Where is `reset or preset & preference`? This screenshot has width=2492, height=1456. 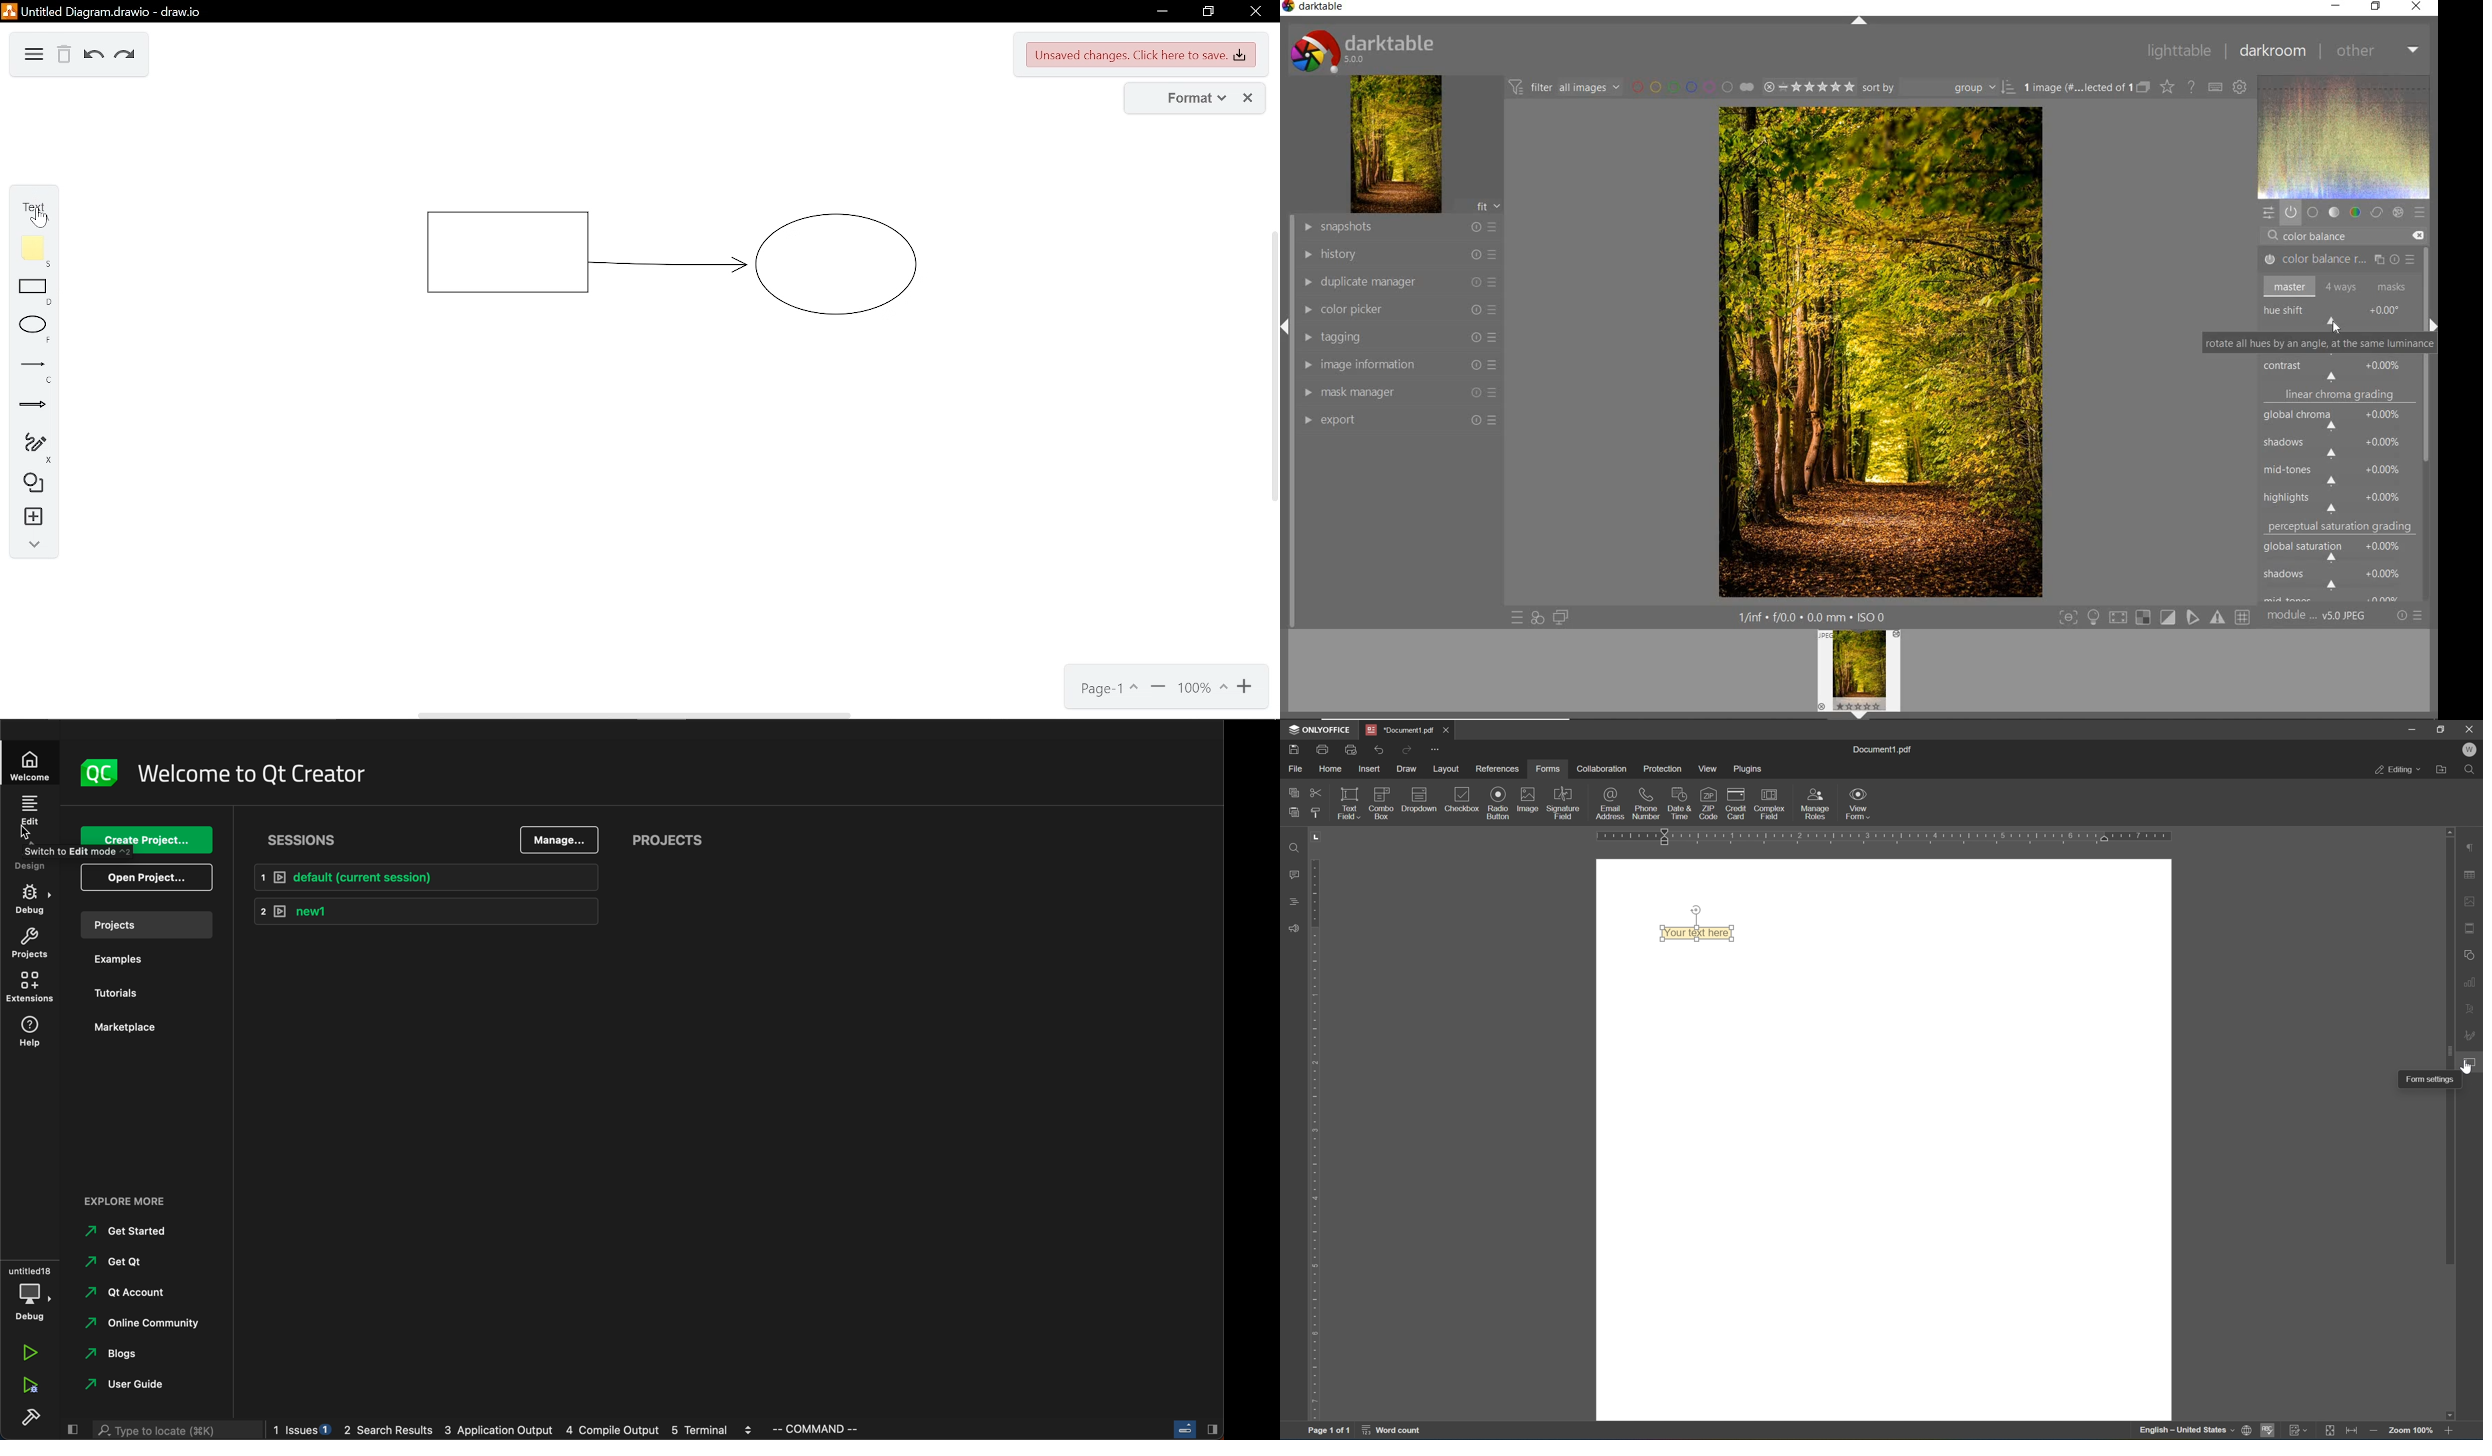 reset or preset & preference is located at coordinates (2409, 616).